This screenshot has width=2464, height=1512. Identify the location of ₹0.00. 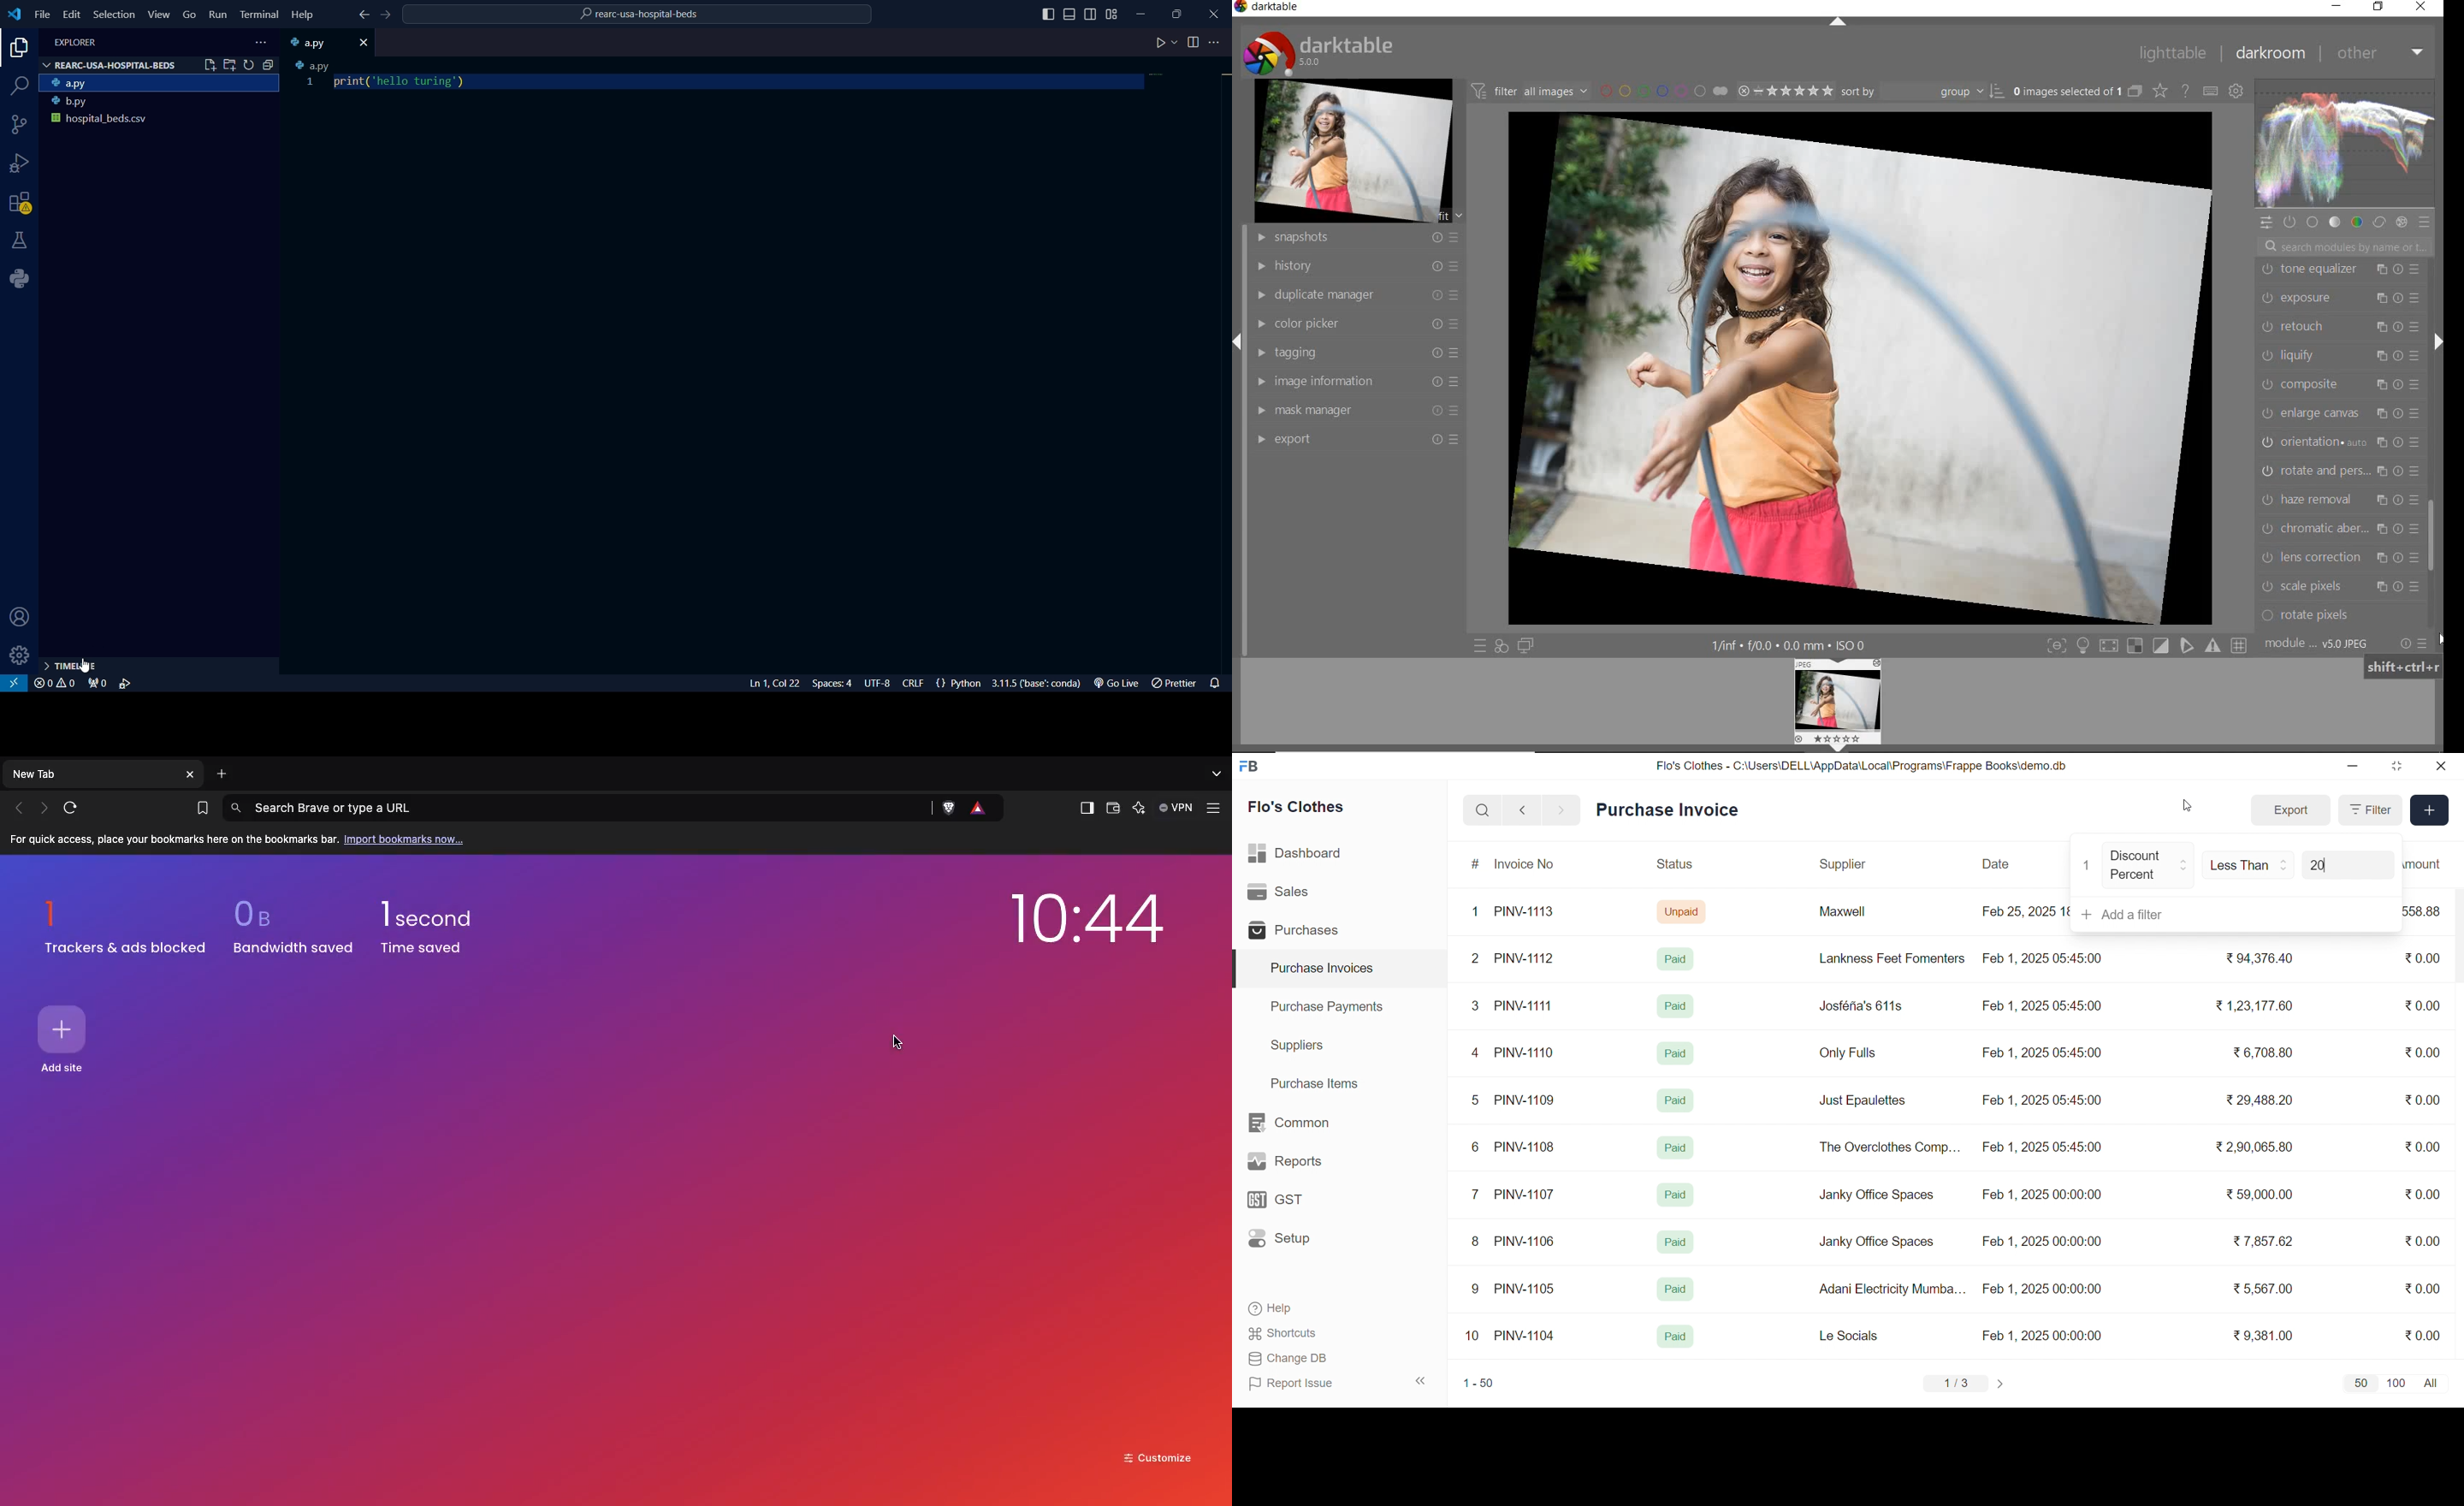
(2426, 1193).